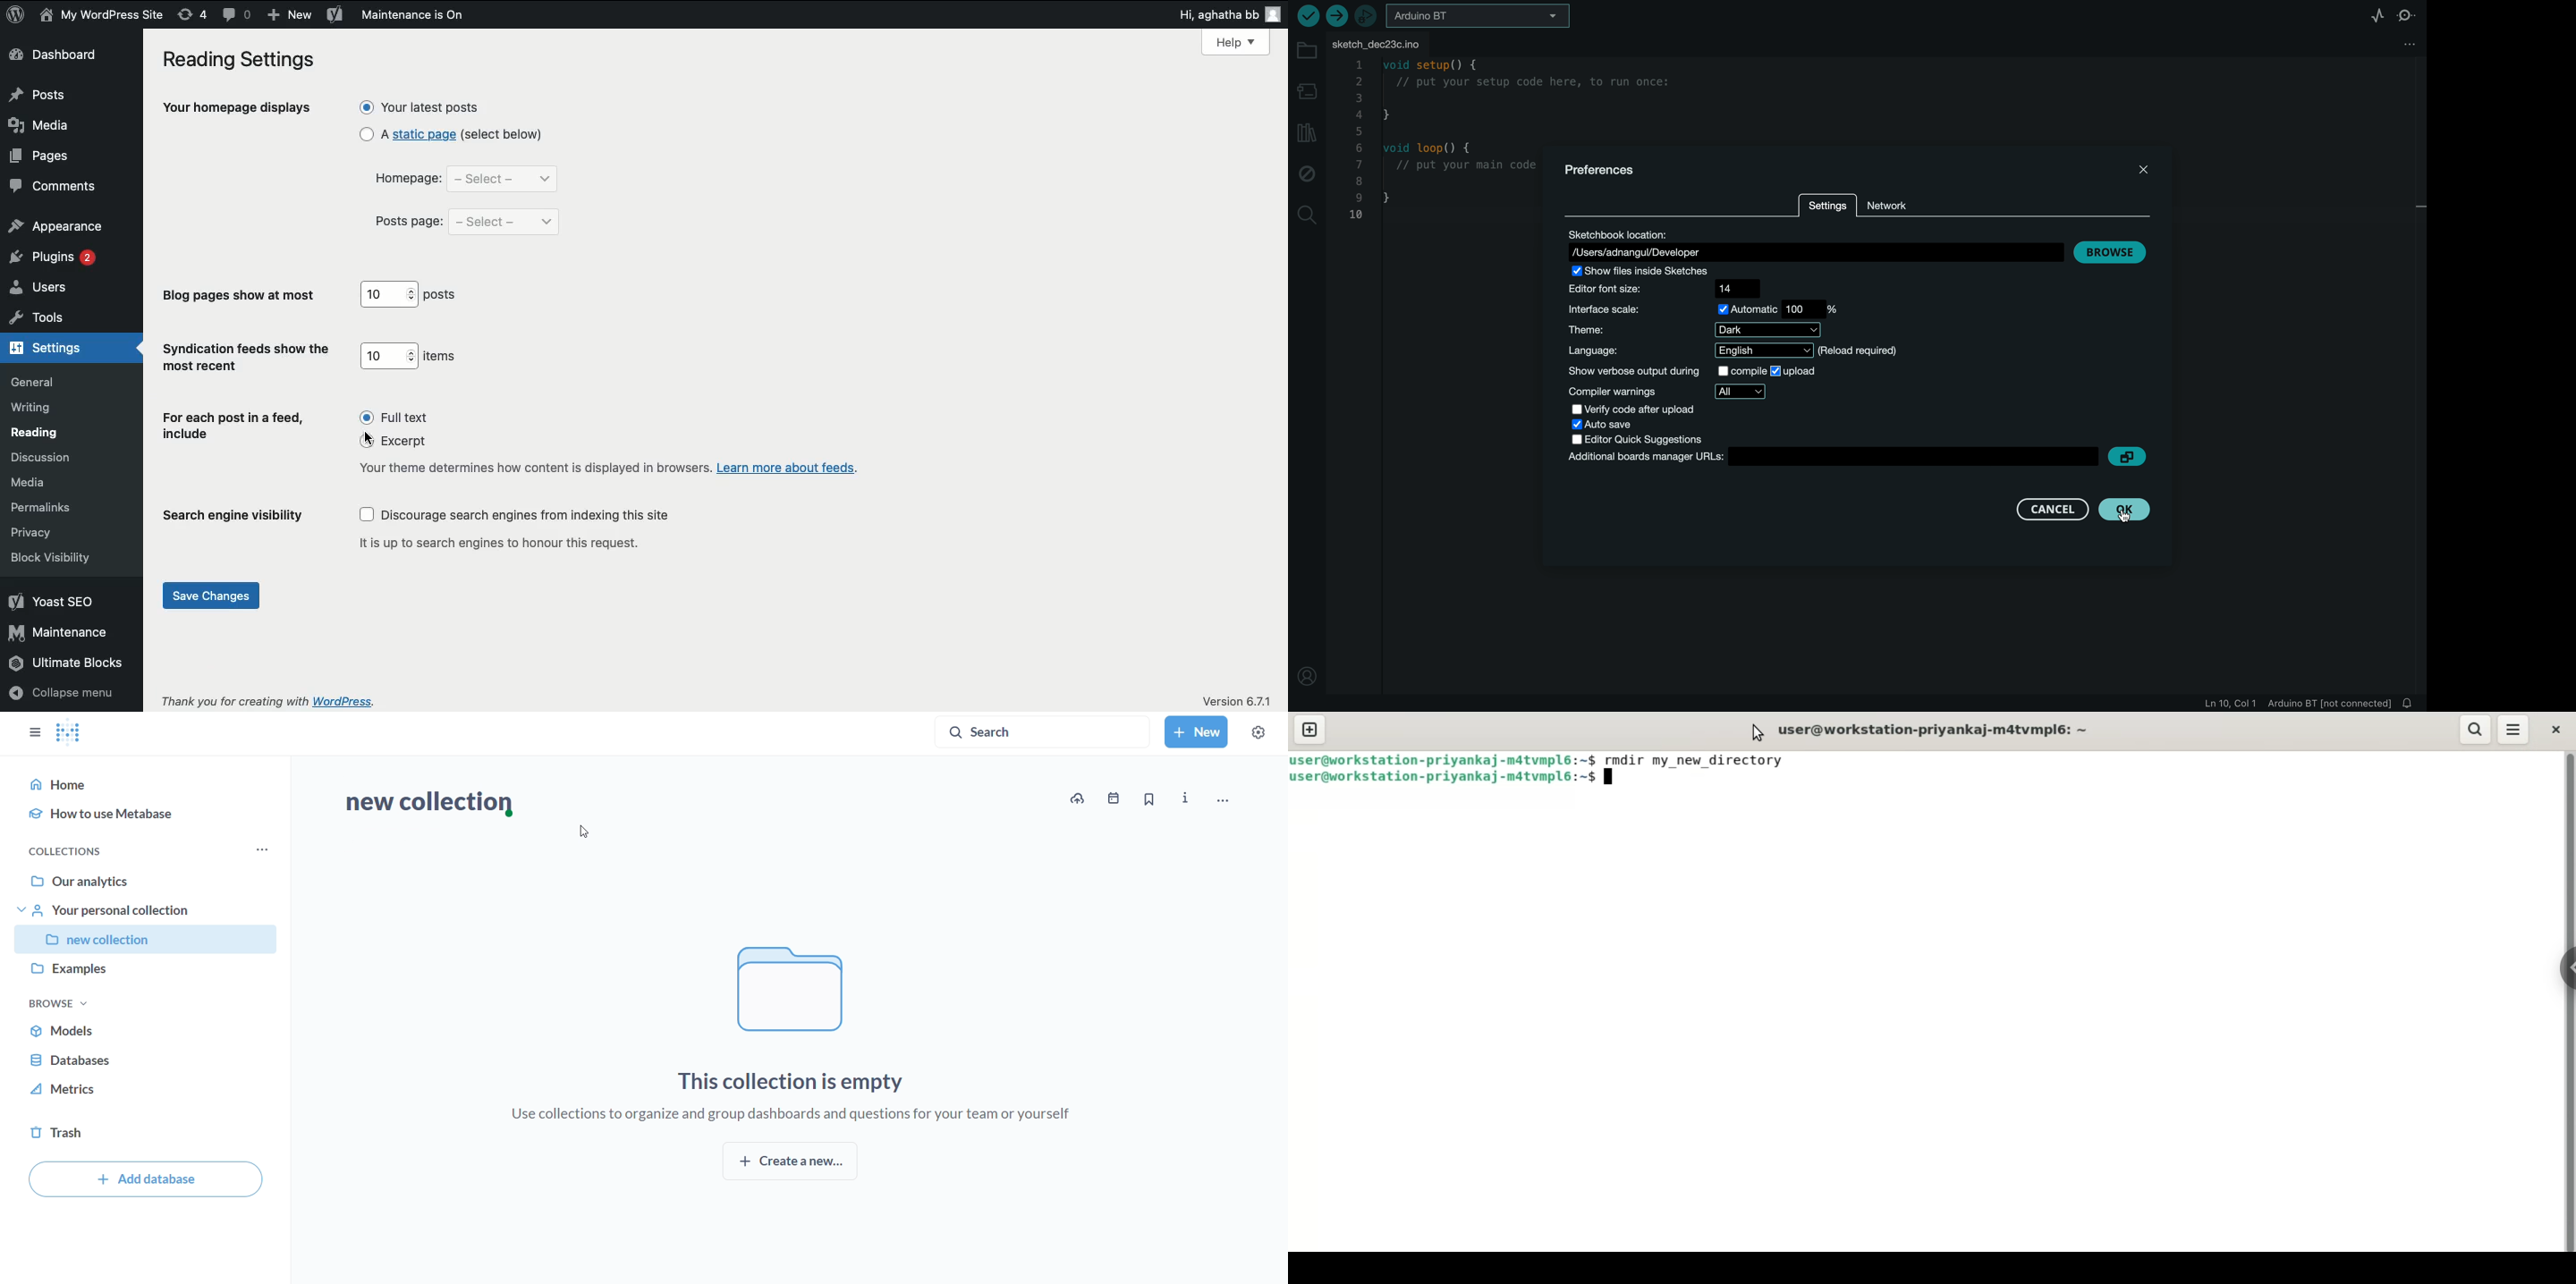 The width and height of the screenshot is (2576, 1288). I want to click on writing, so click(32, 407).